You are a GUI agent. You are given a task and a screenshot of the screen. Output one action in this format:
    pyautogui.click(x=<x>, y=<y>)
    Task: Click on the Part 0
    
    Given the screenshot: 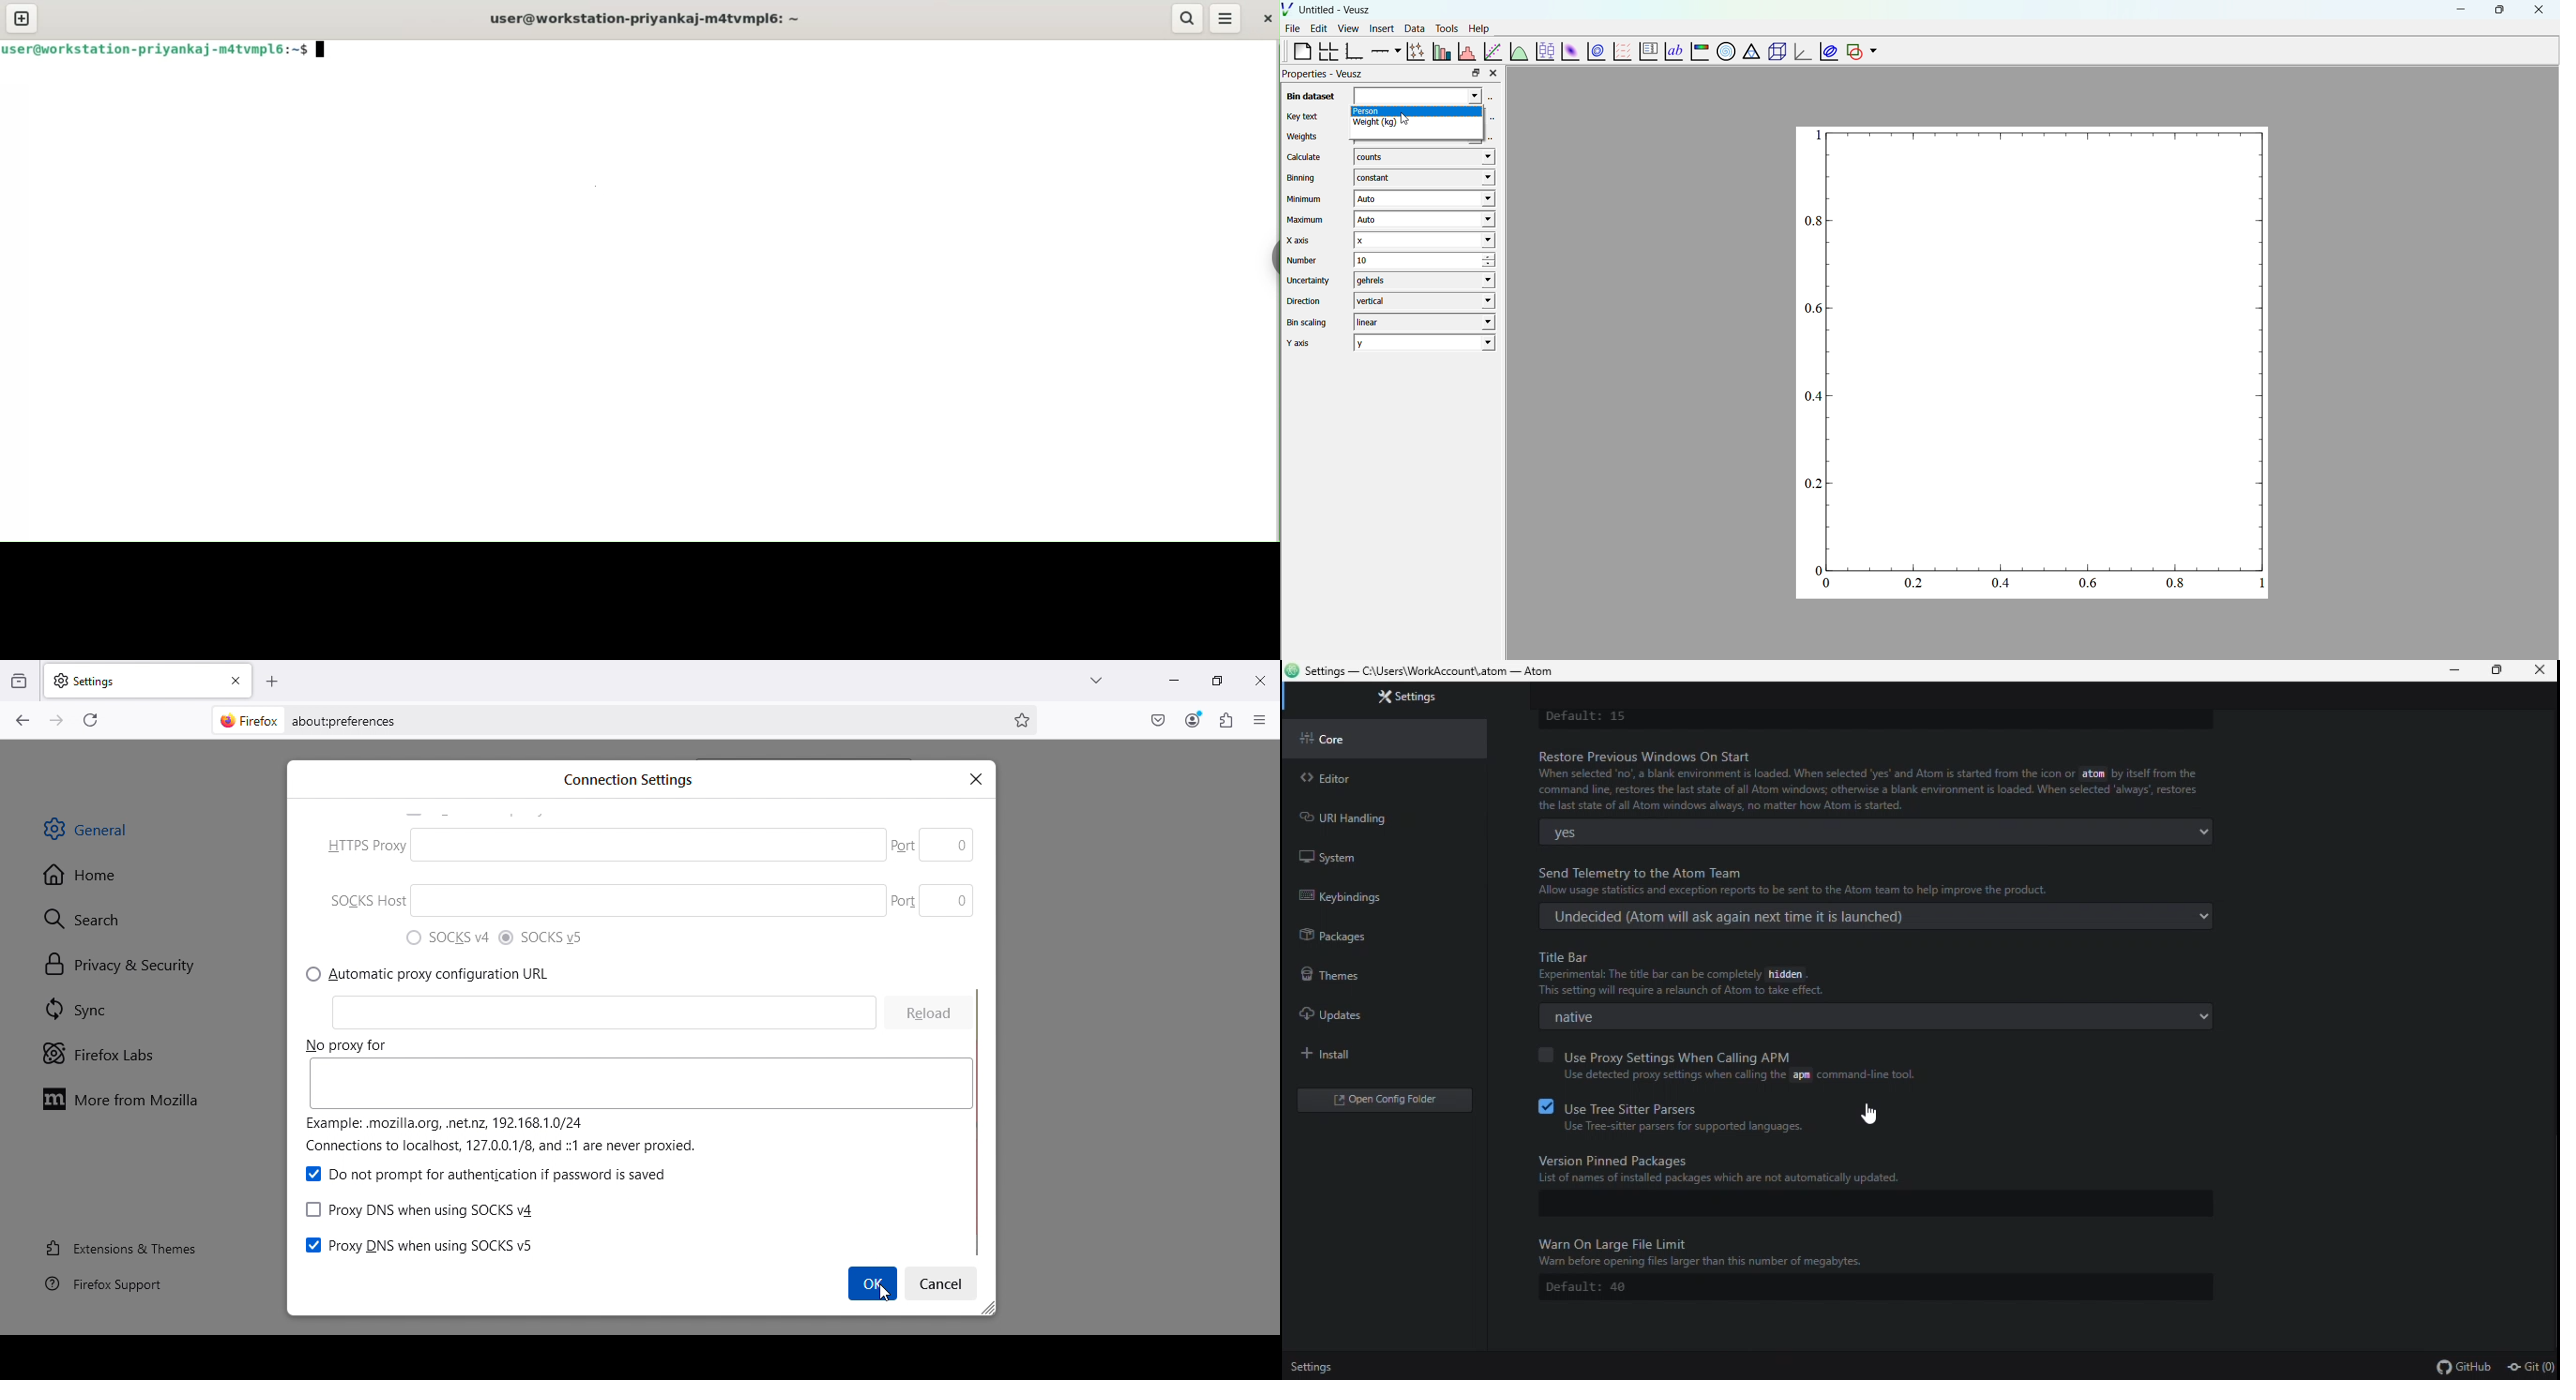 What is the action you would take?
    pyautogui.click(x=929, y=898)
    